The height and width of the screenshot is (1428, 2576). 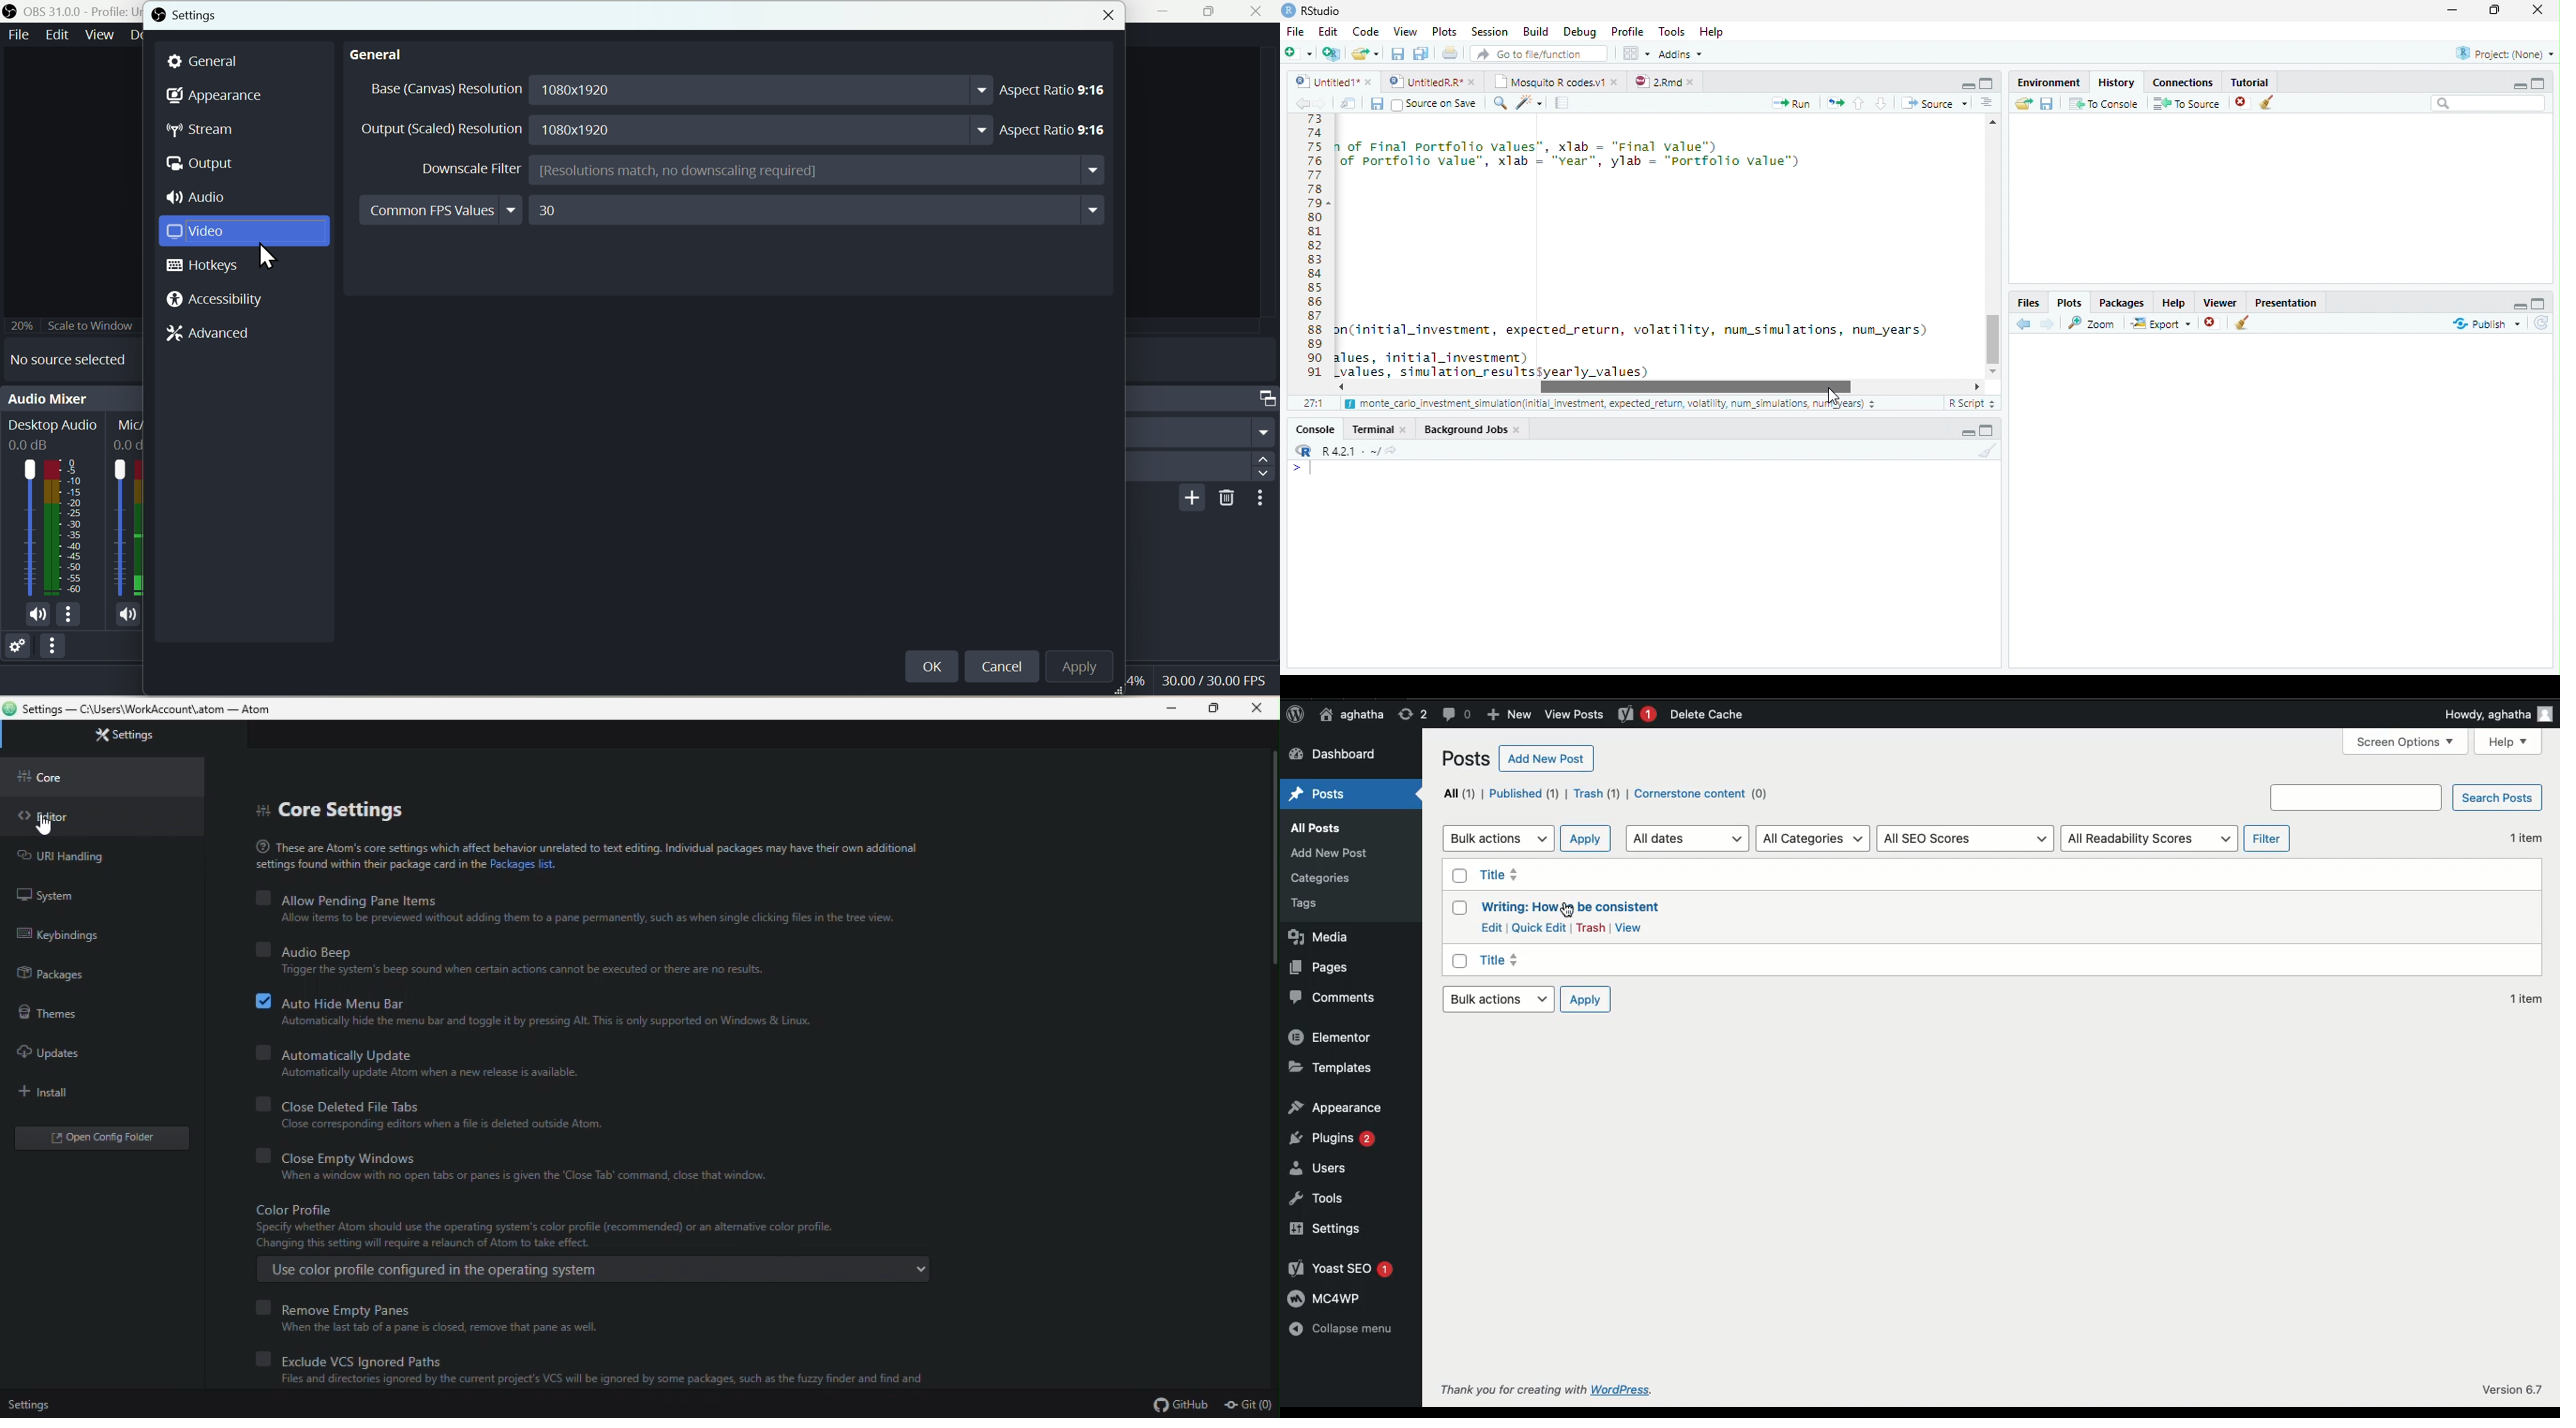 I want to click on Yoast SEO, so click(x=1342, y=1269).